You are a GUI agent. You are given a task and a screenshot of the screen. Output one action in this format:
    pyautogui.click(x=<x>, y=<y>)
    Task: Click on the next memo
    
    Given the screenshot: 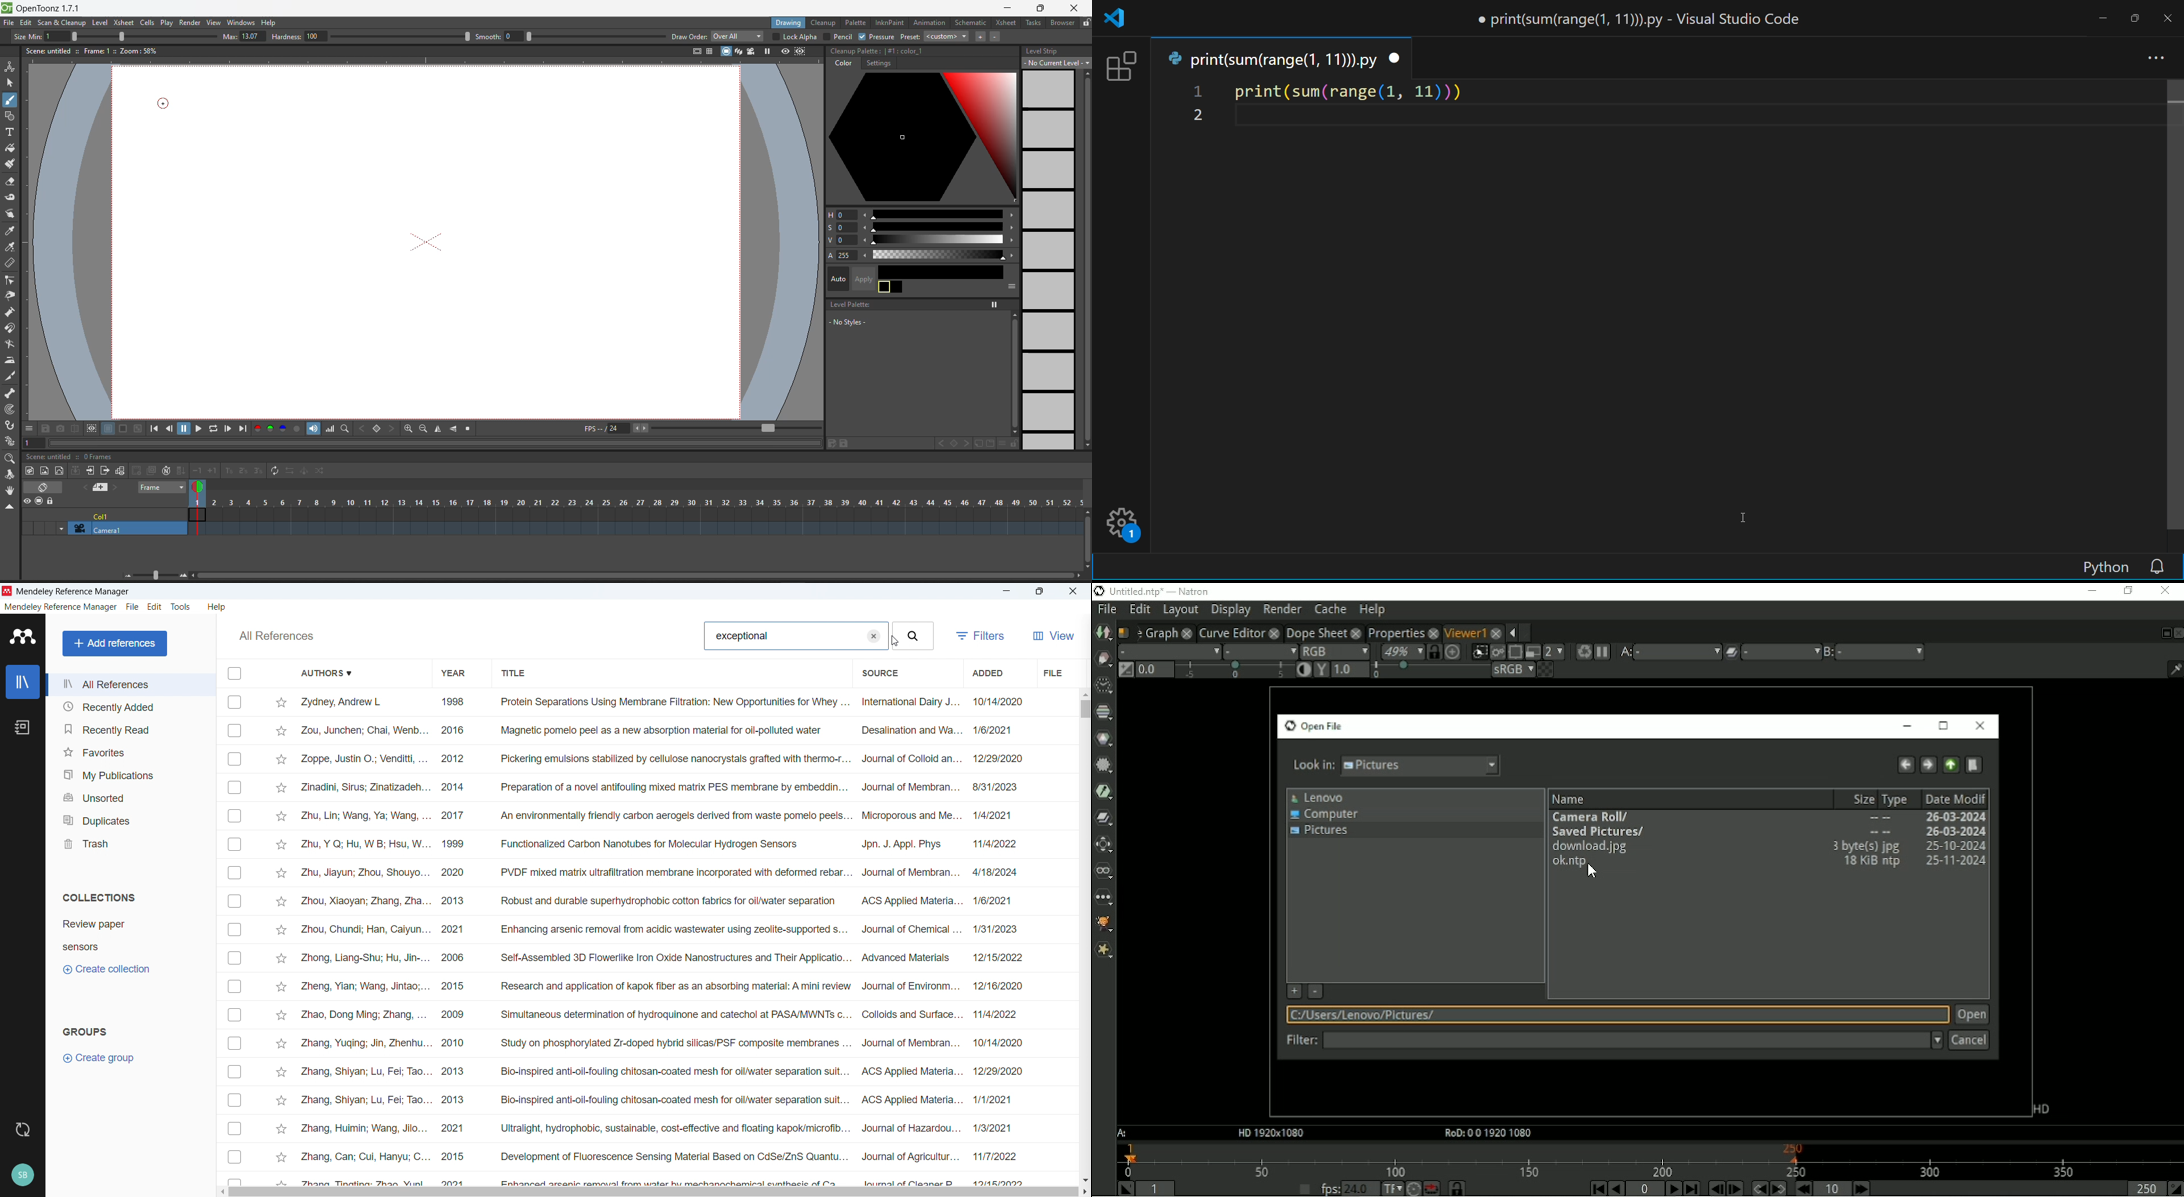 What is the action you would take?
    pyautogui.click(x=116, y=487)
    